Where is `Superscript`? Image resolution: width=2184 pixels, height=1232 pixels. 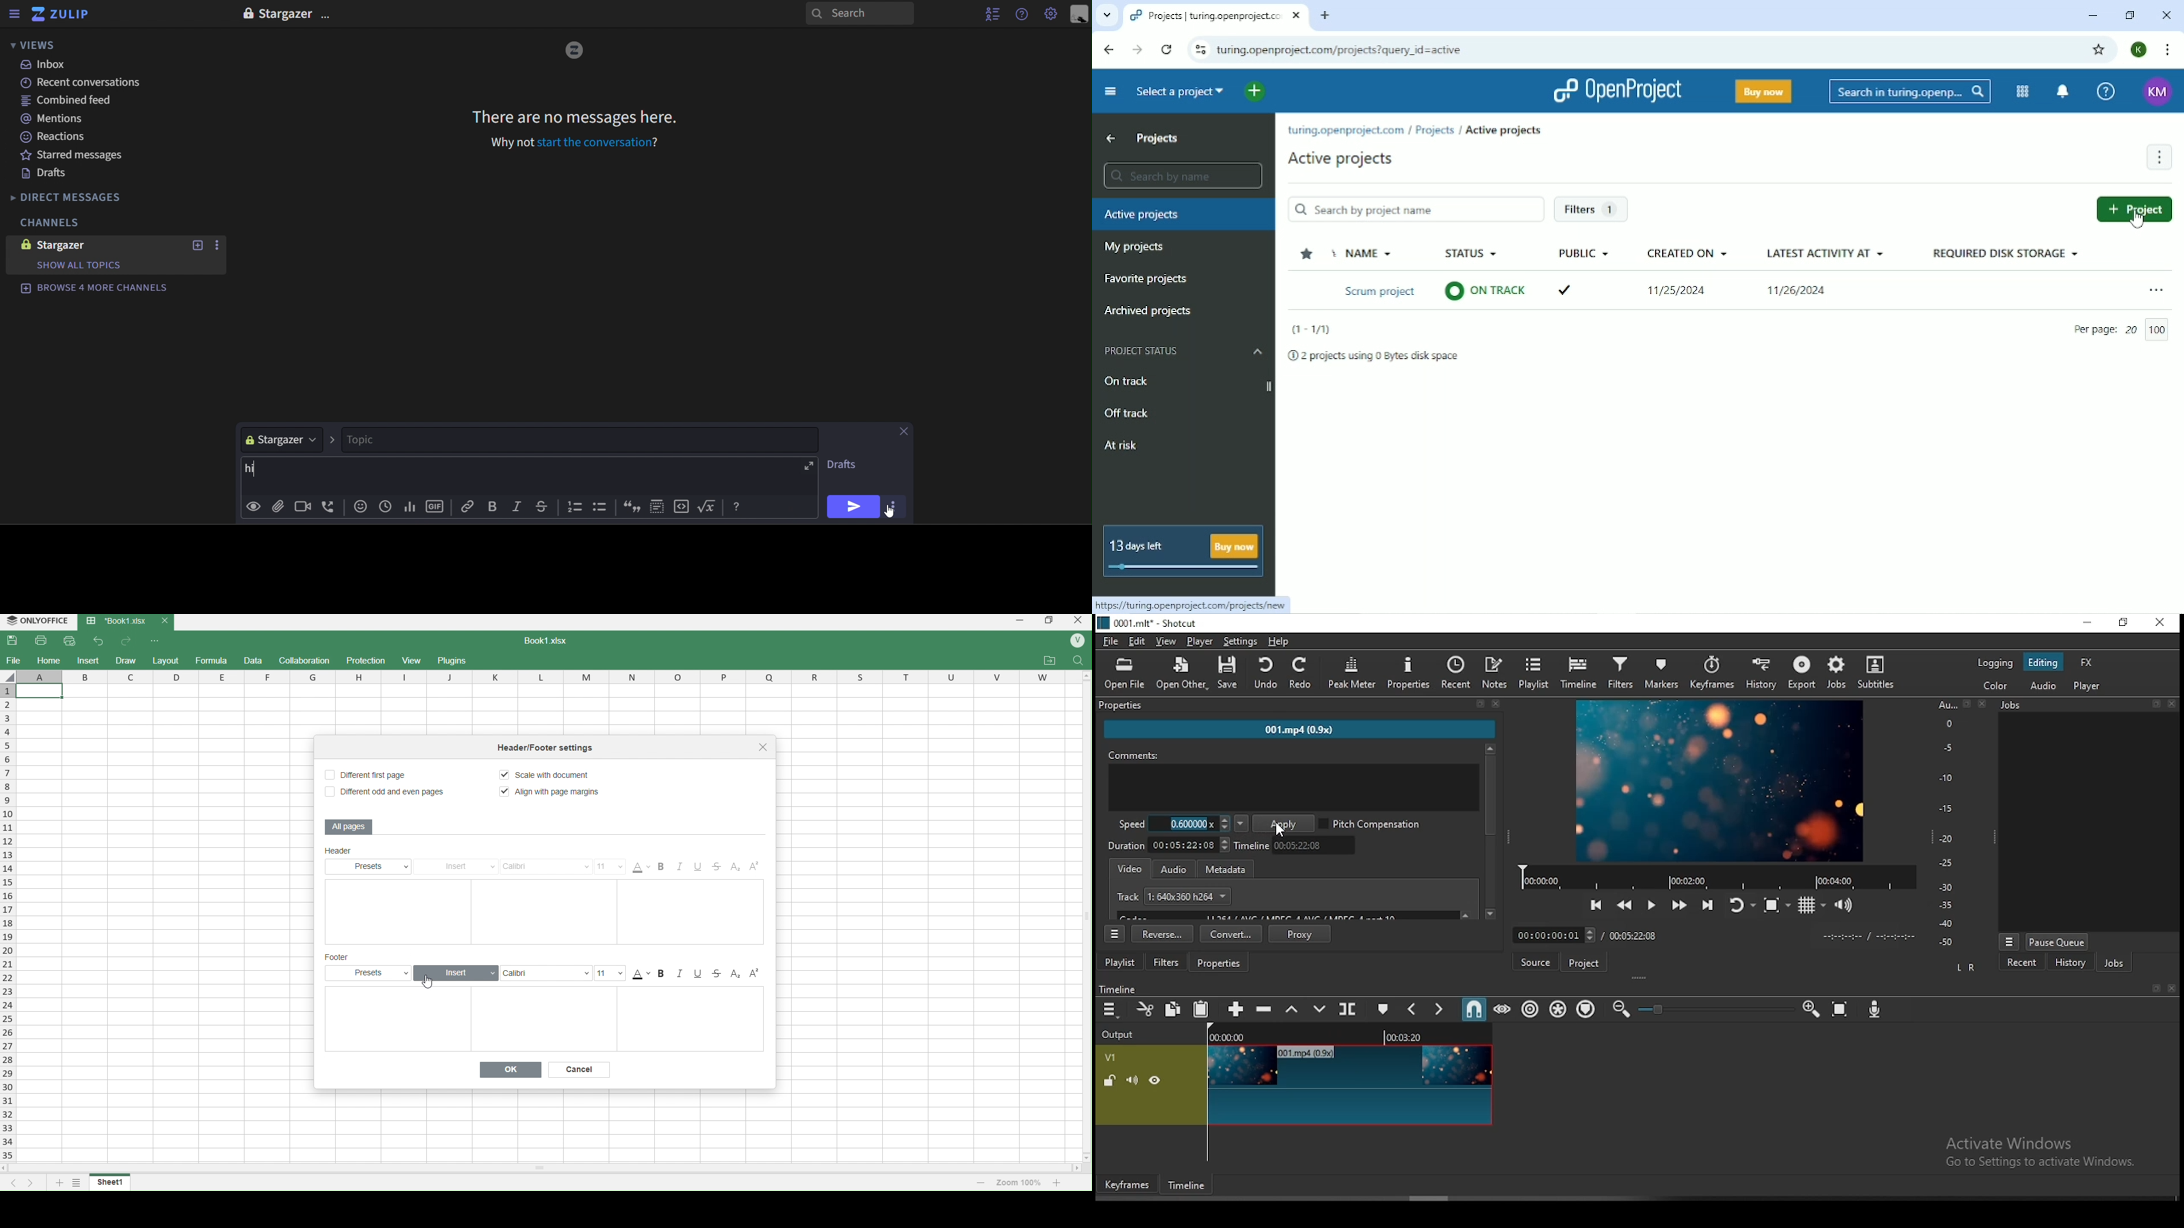 Superscript is located at coordinates (755, 974).